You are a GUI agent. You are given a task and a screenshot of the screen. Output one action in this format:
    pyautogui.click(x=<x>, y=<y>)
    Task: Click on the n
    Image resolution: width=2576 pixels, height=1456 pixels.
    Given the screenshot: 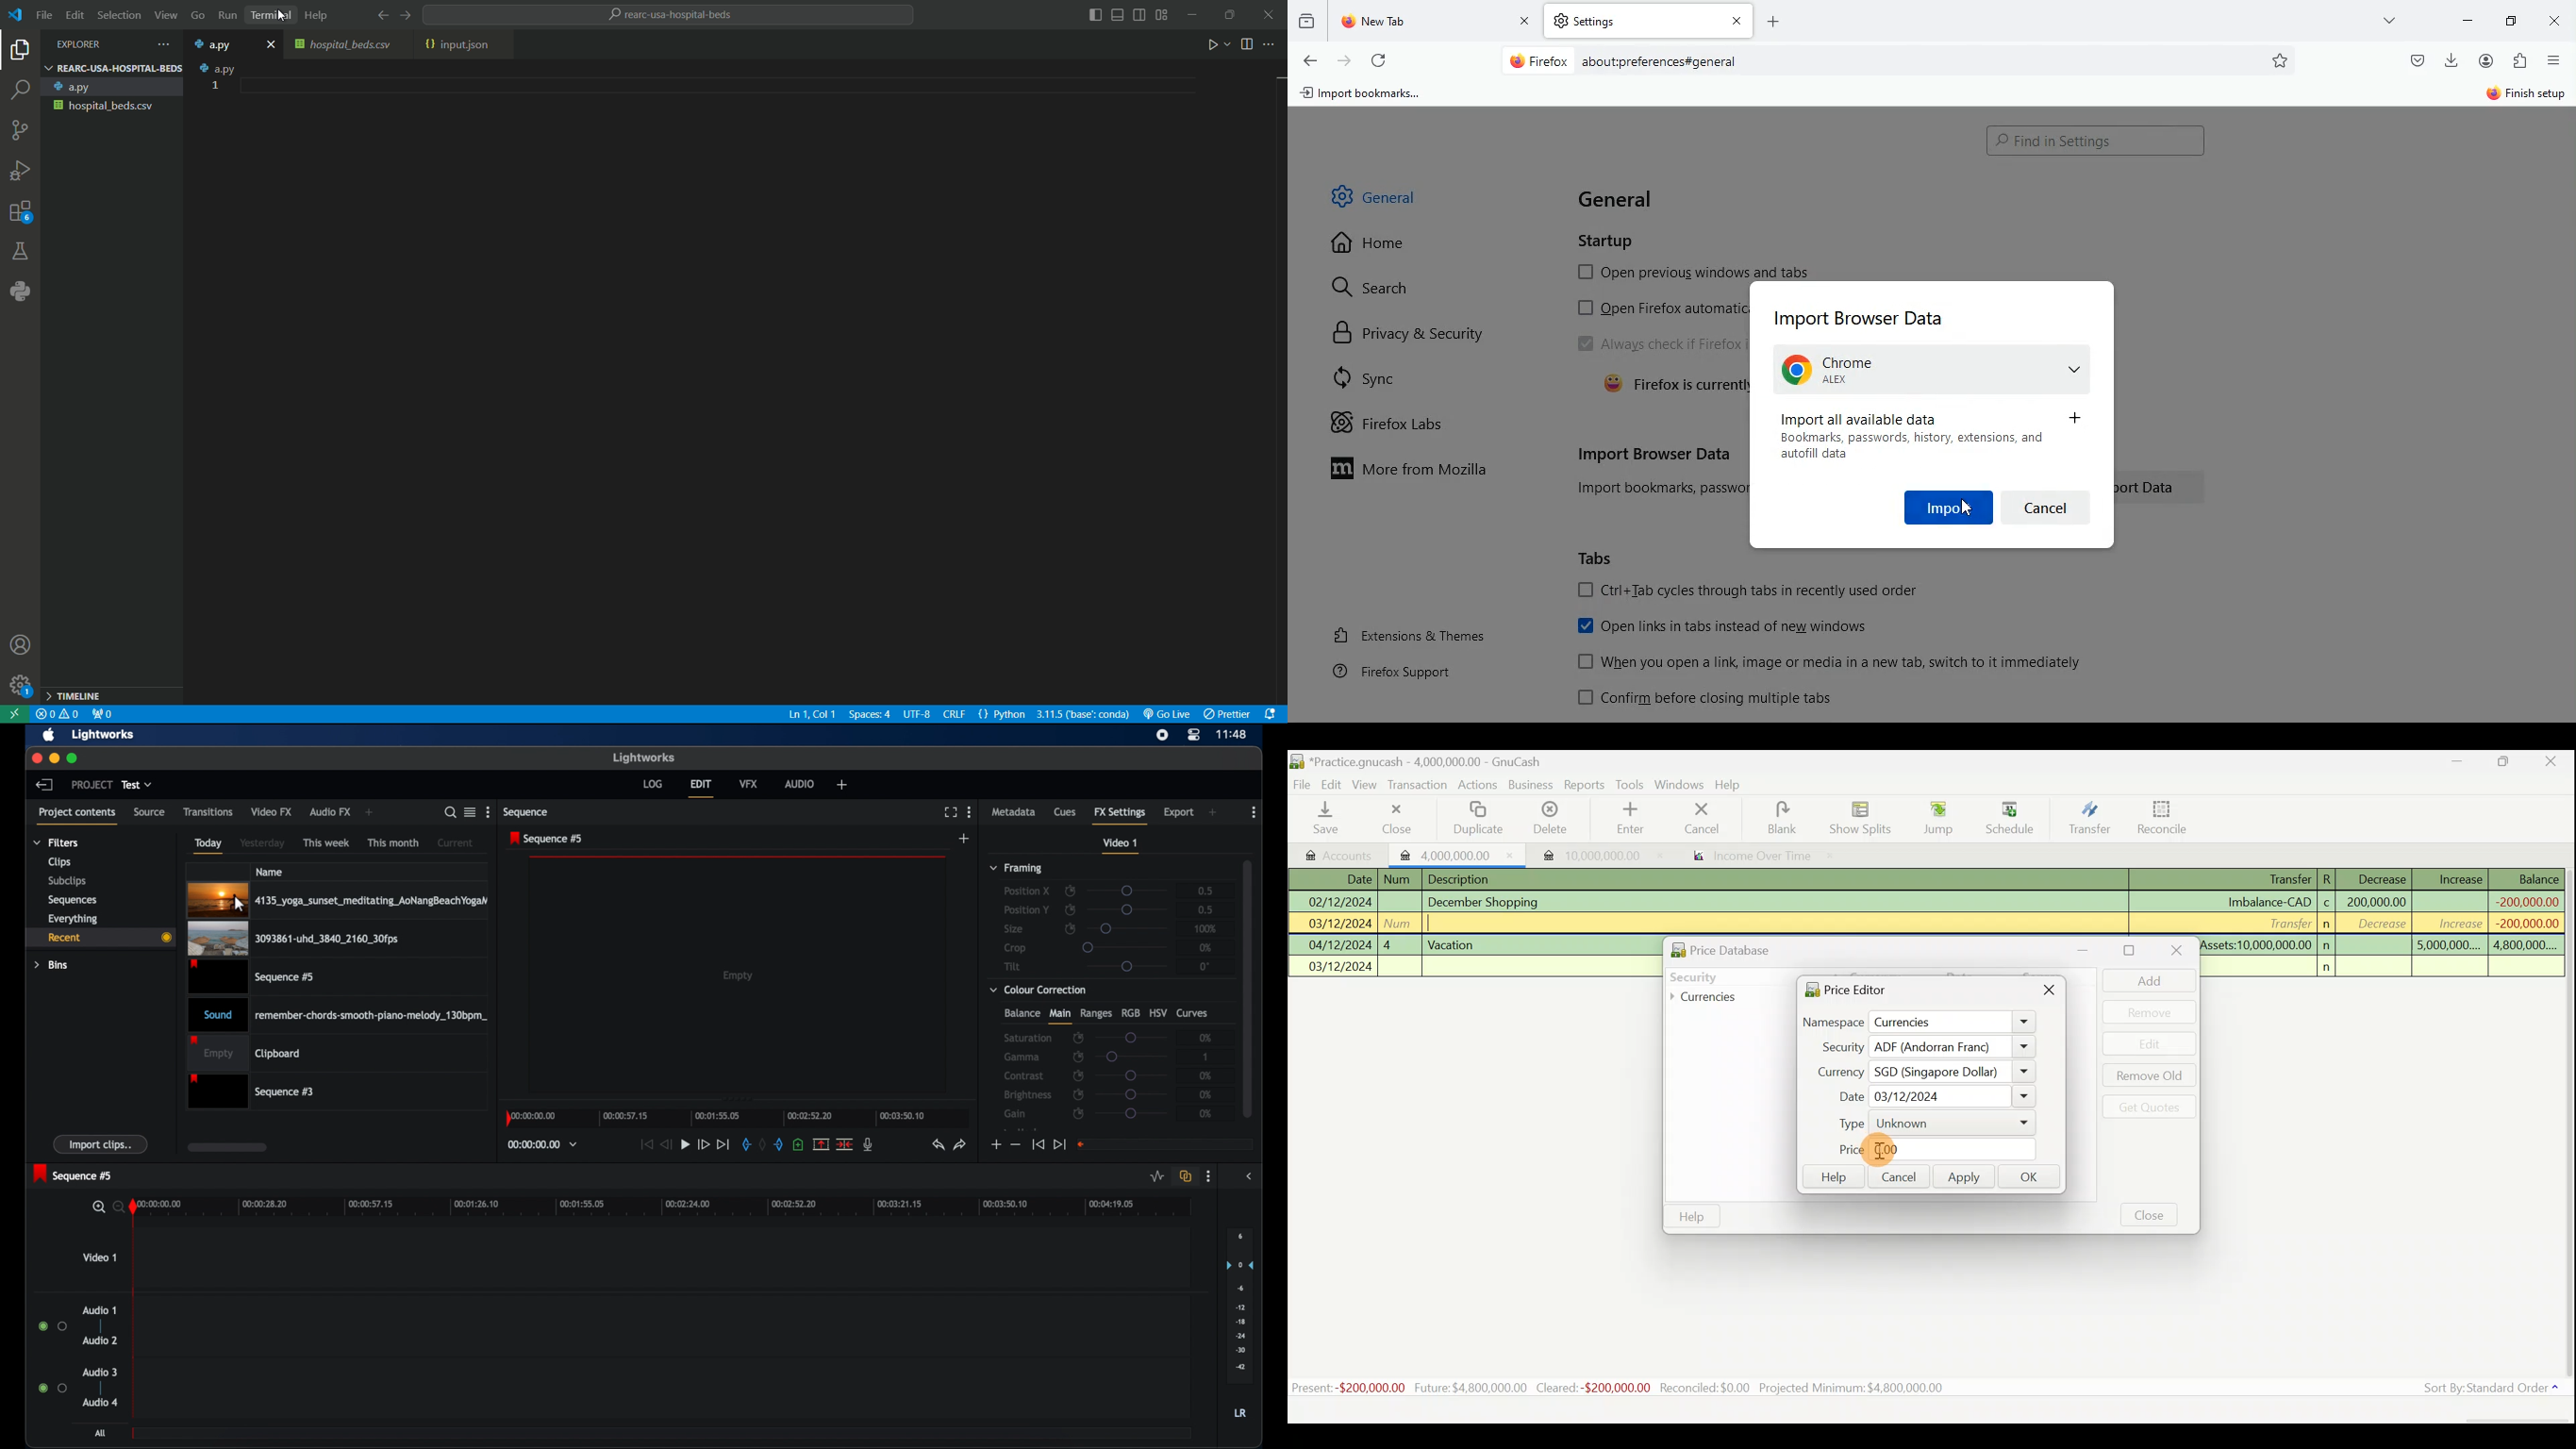 What is the action you would take?
    pyautogui.click(x=2329, y=924)
    